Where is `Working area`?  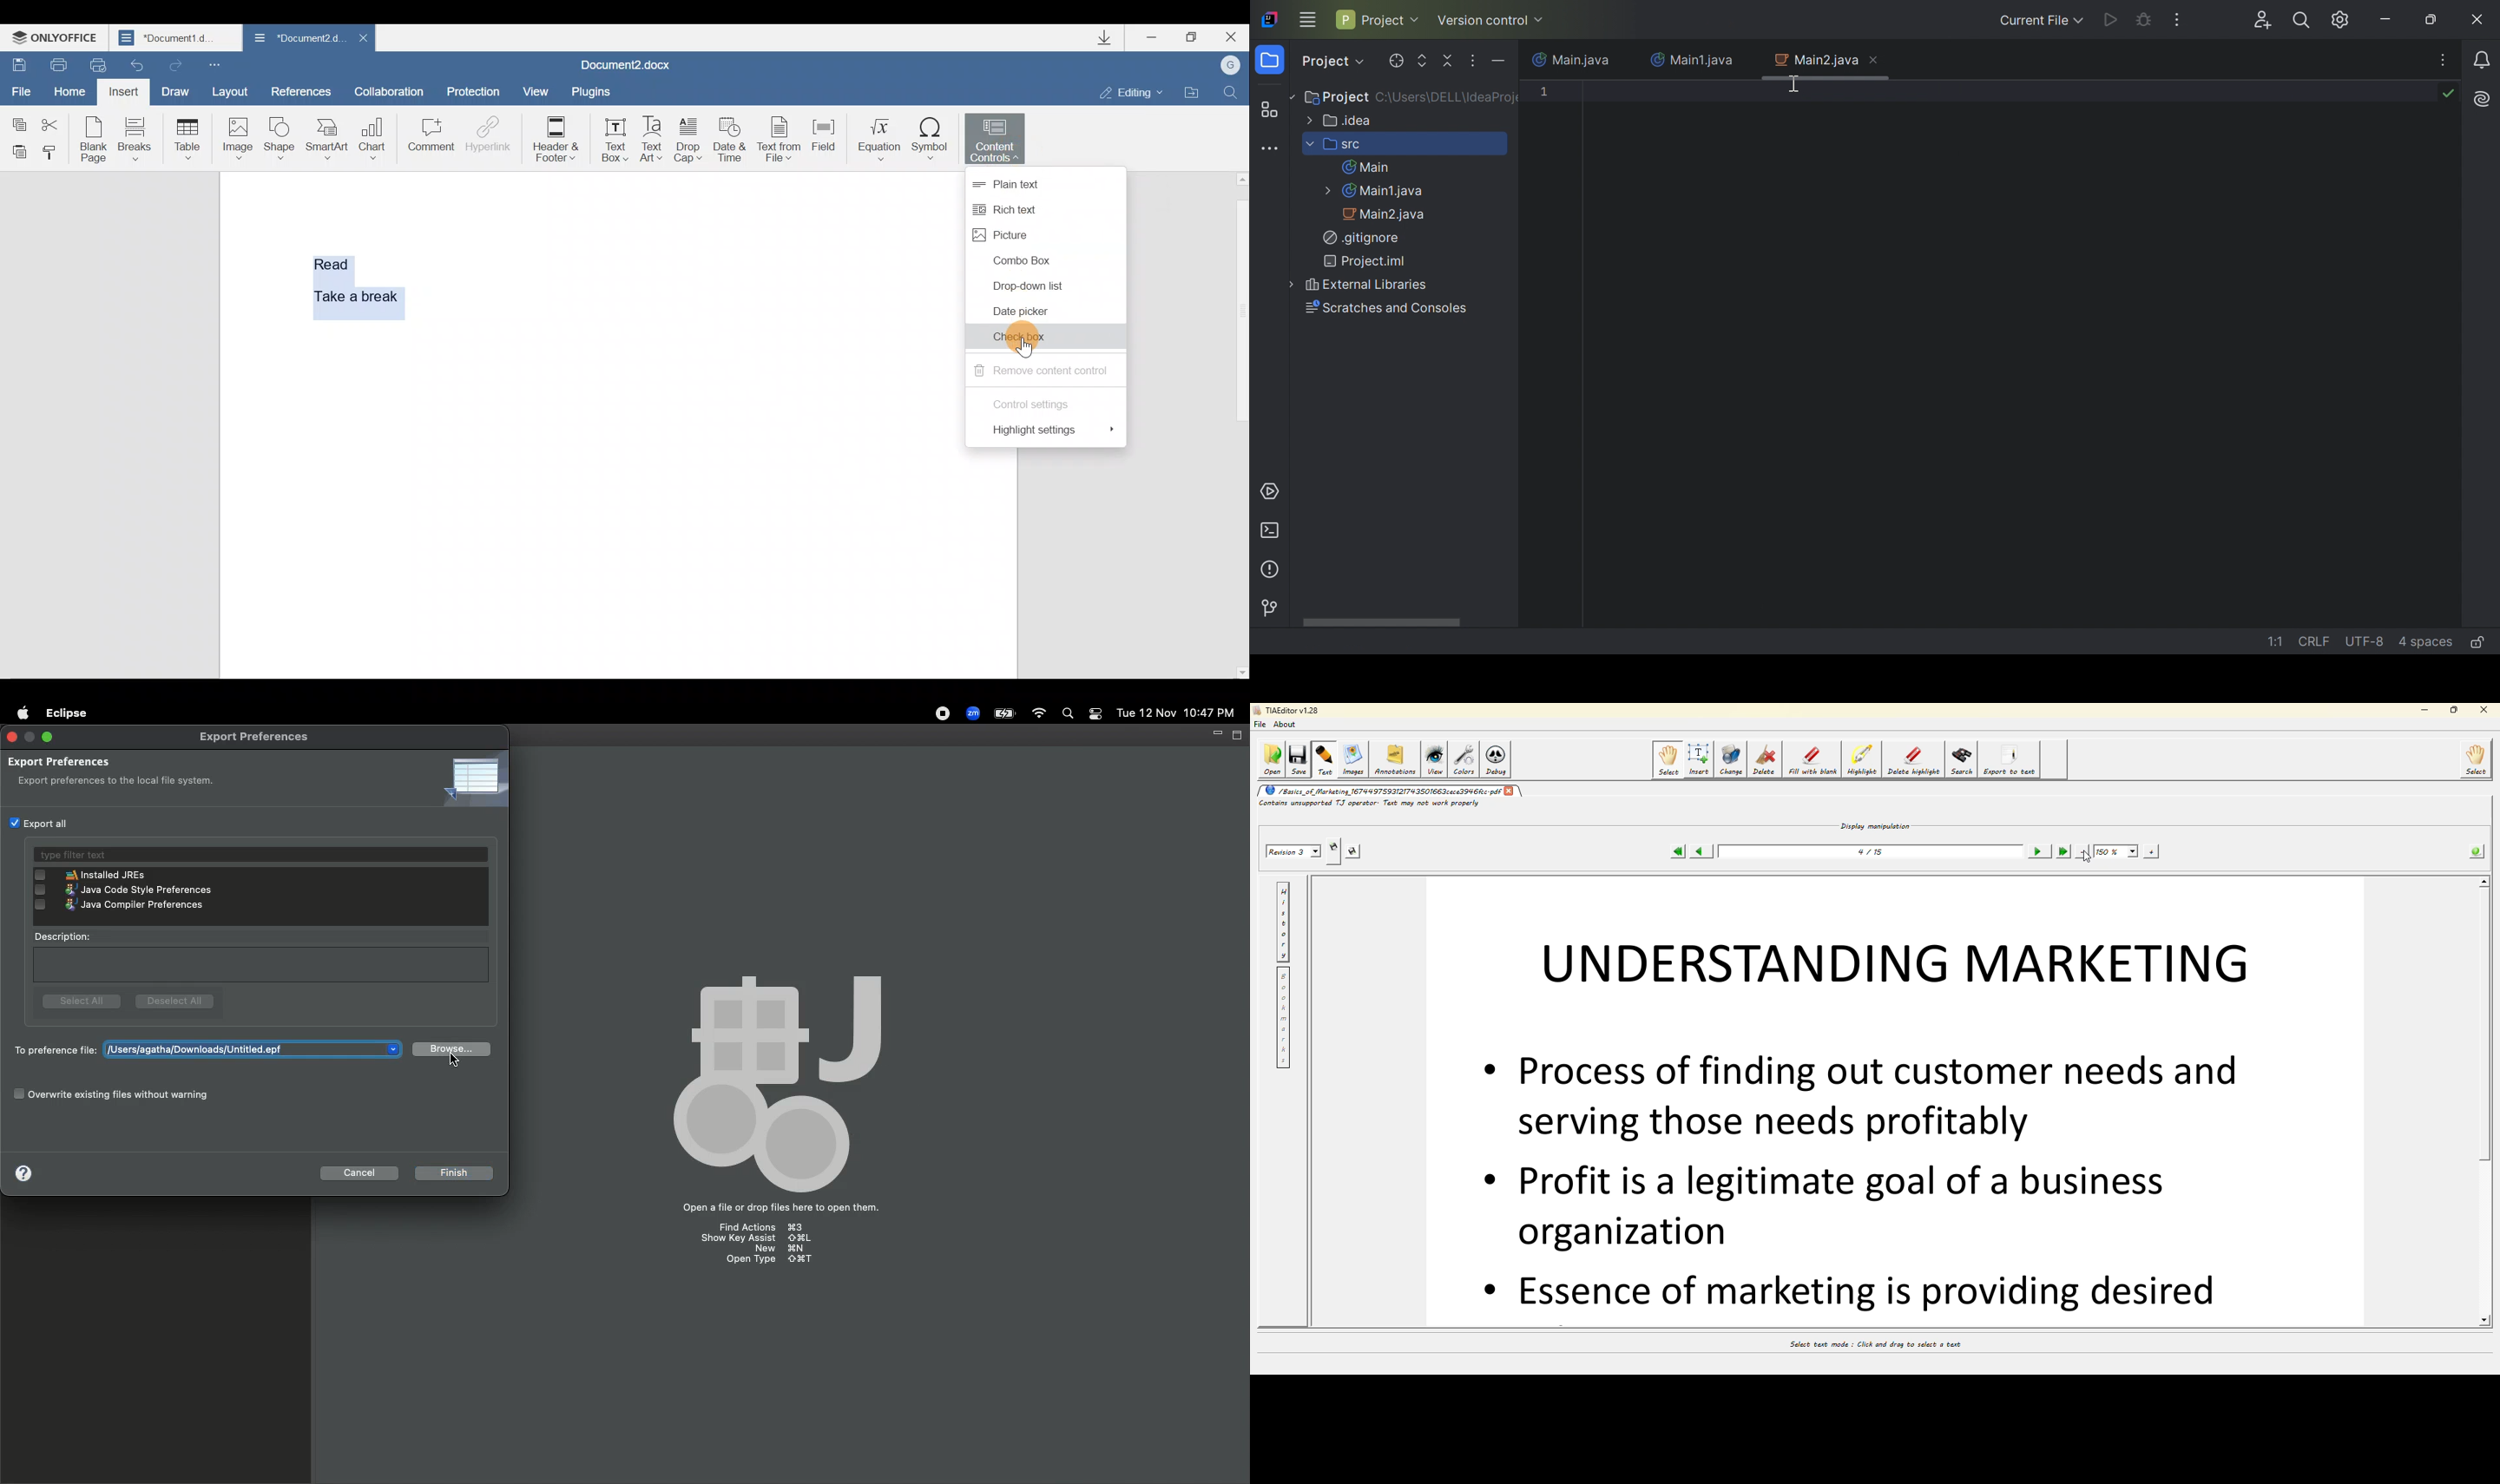
Working area is located at coordinates (689, 423).